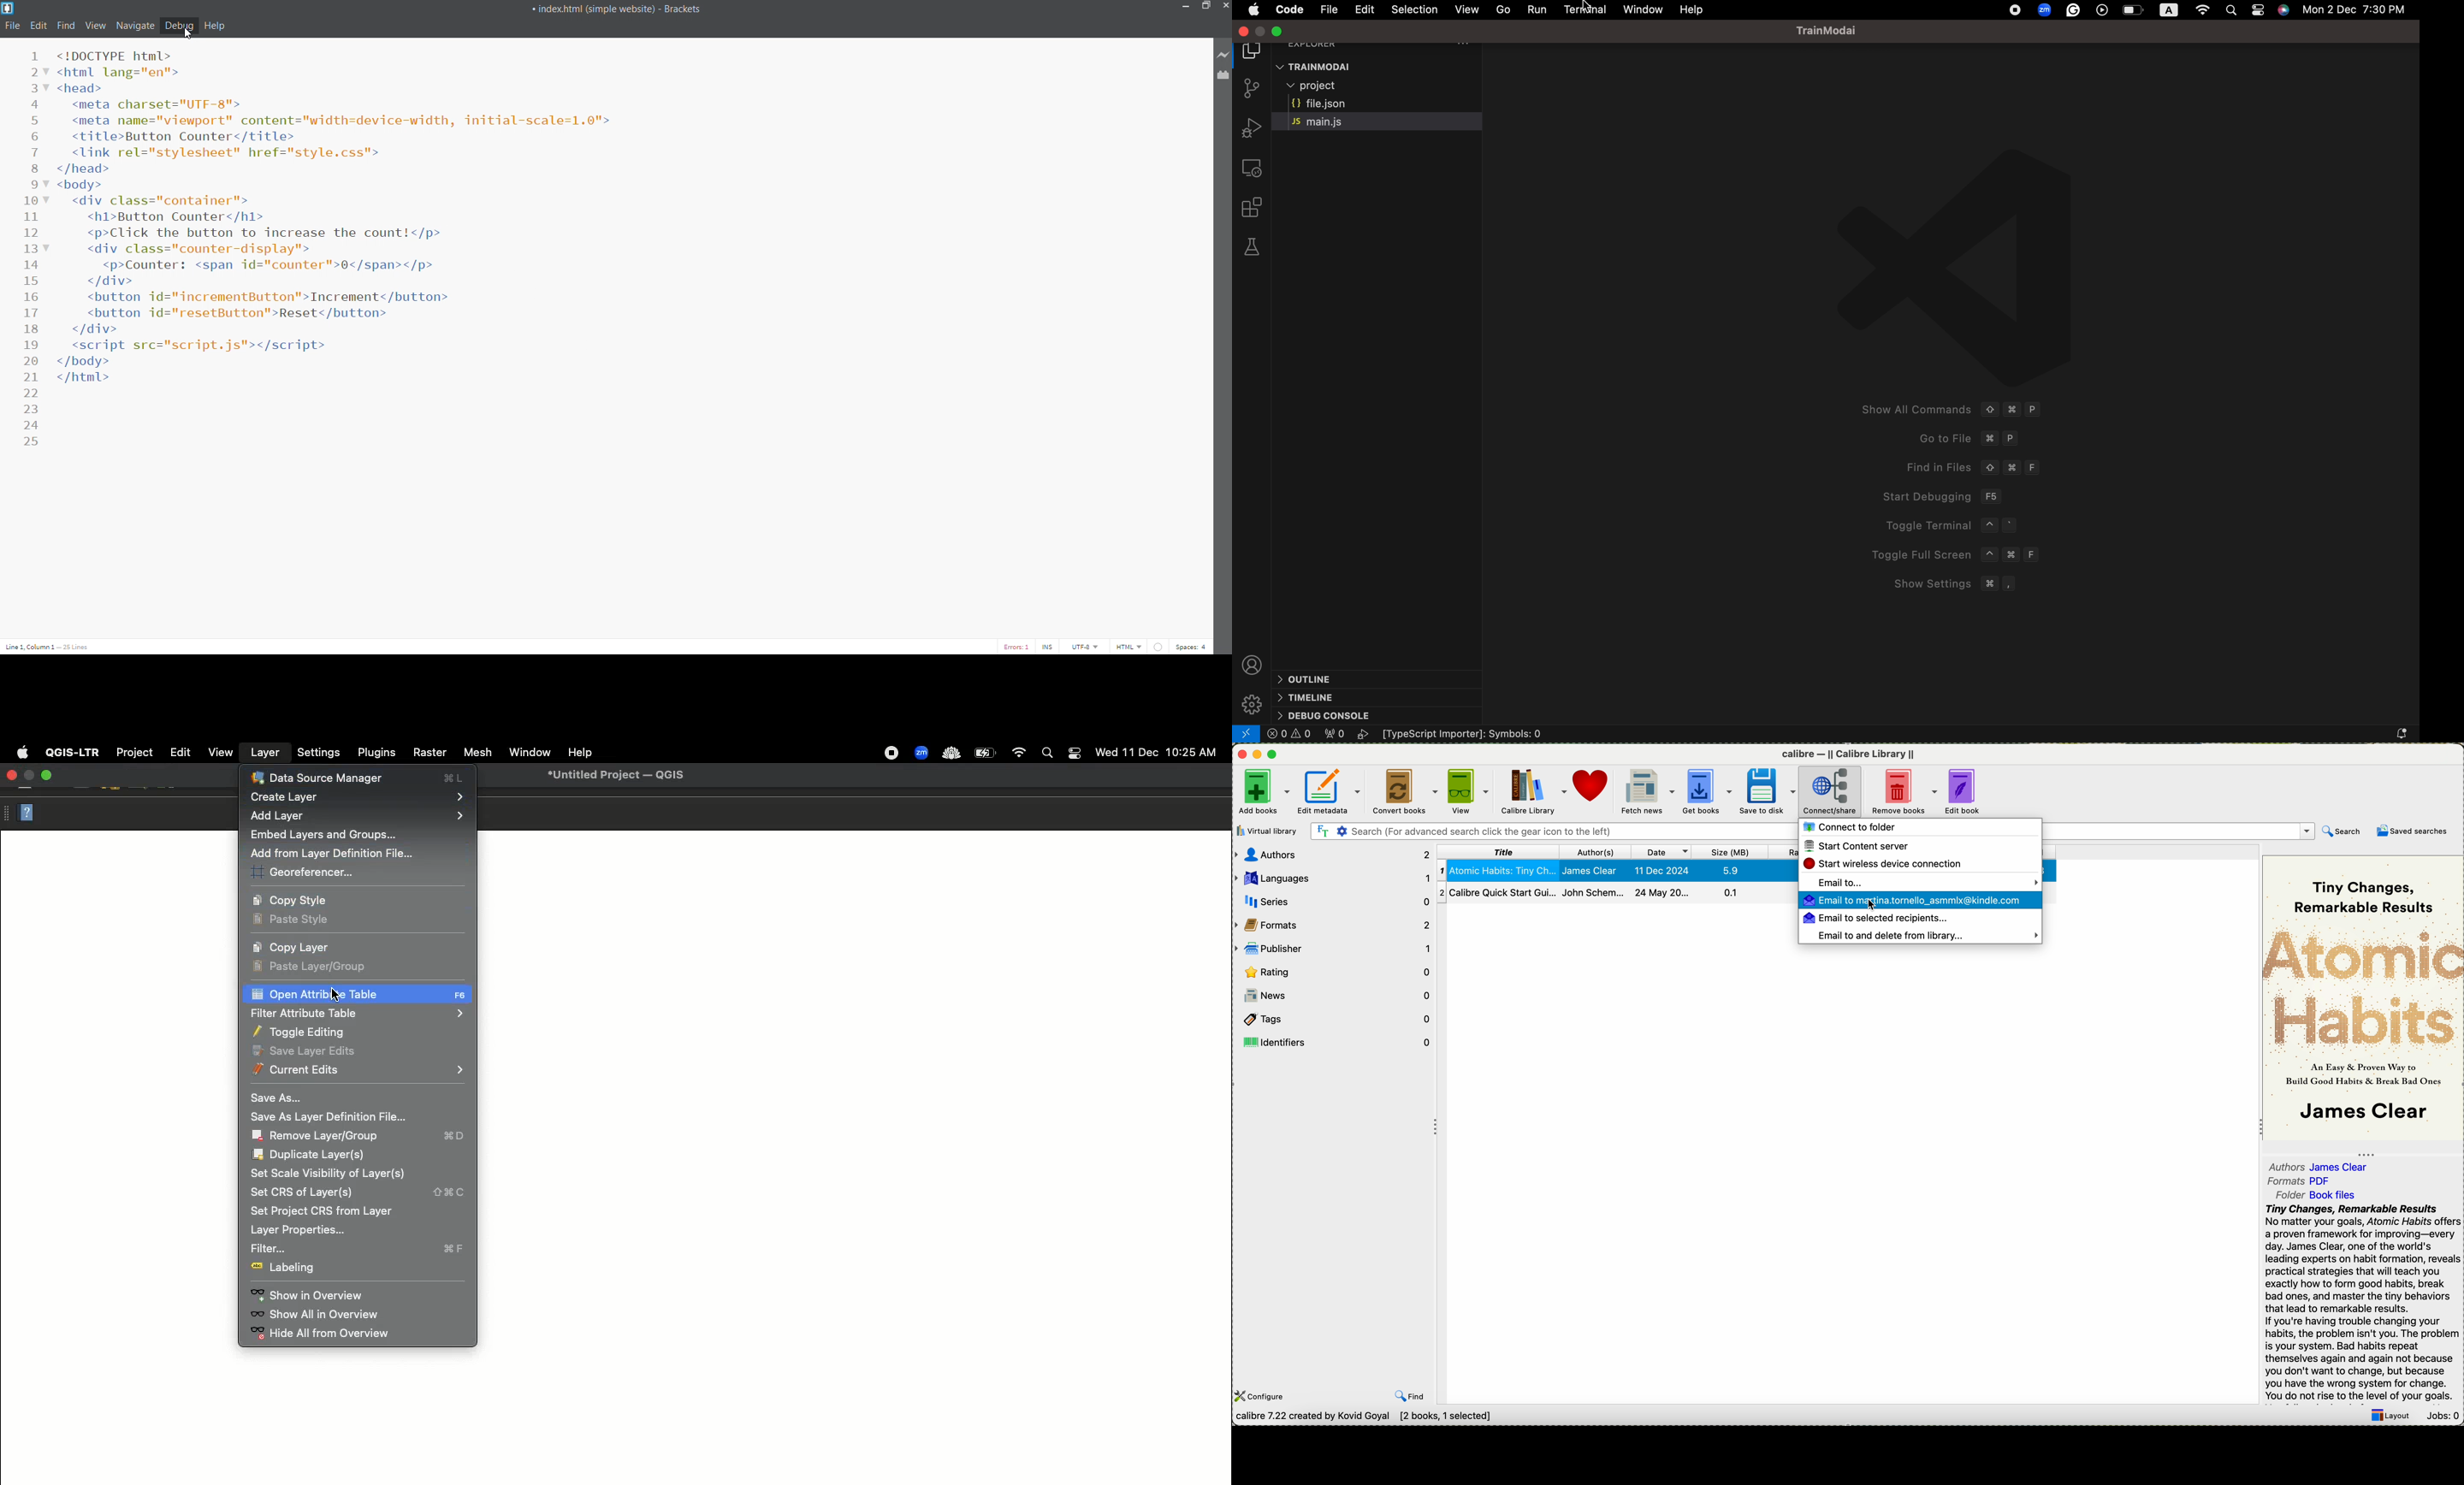 The width and height of the screenshot is (2464, 1512). I want to click on edit book, so click(1969, 791).